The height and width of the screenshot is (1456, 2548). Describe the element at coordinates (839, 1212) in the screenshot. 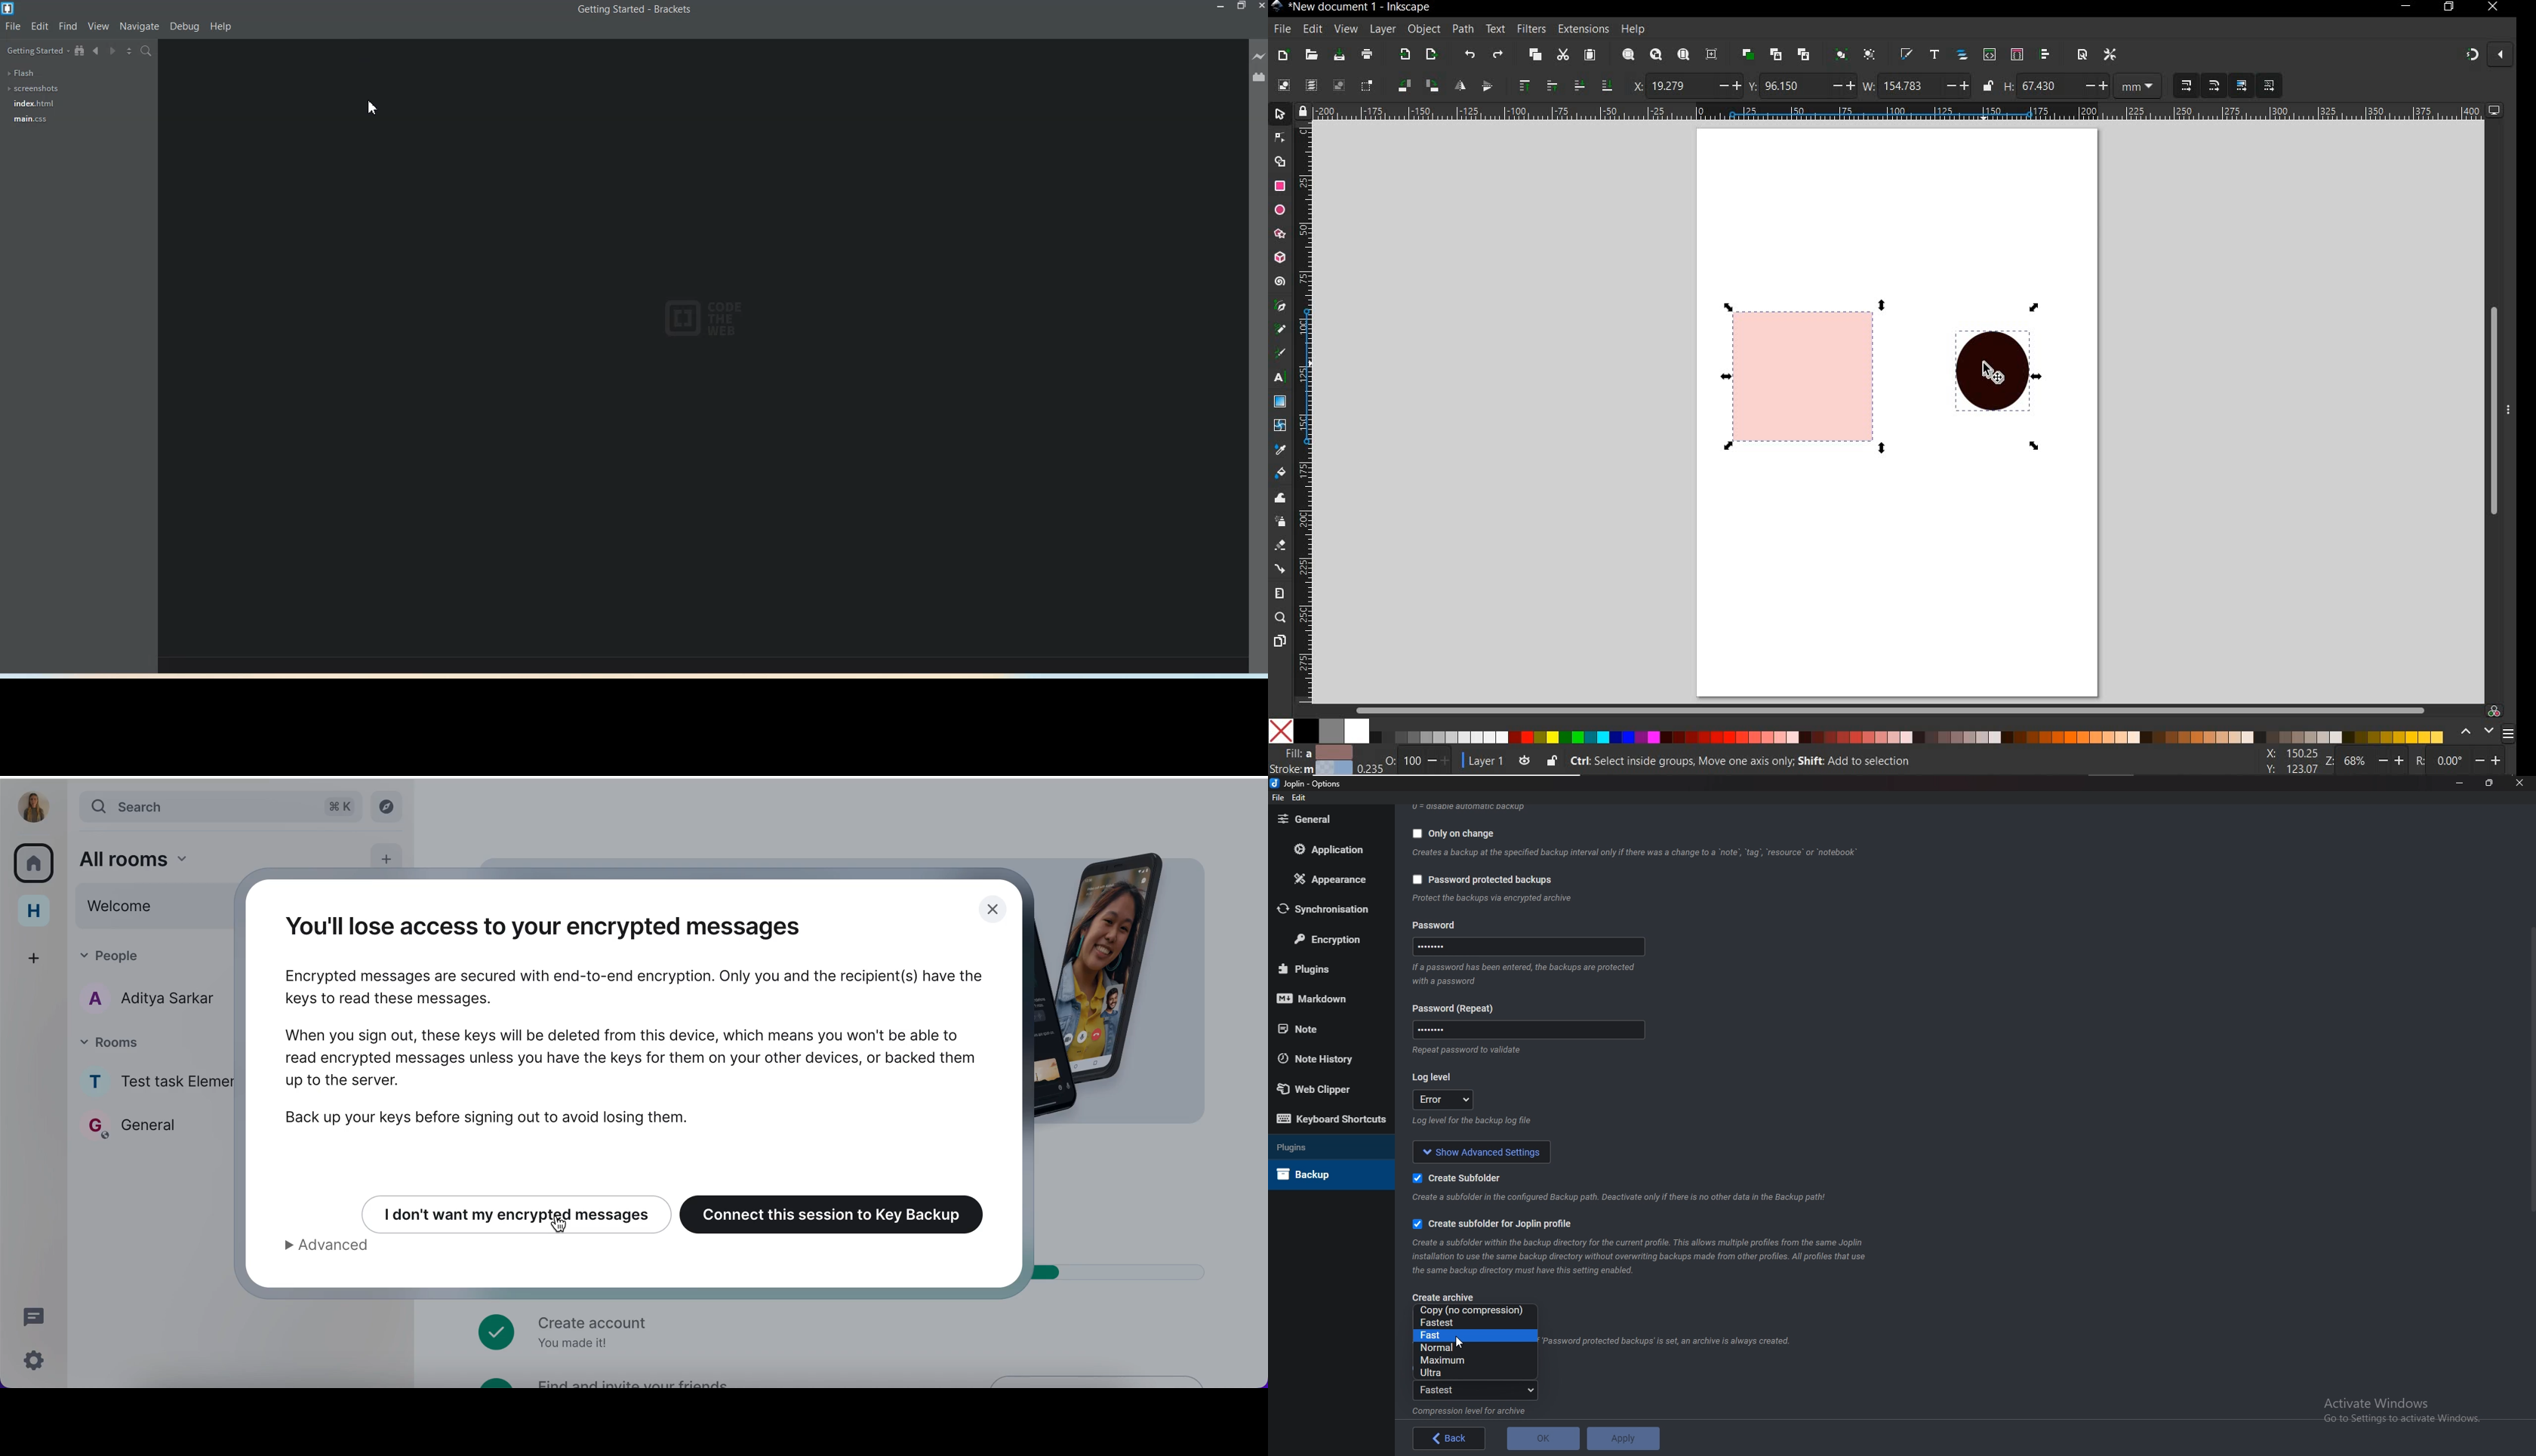

I see `connect this session to key backup` at that location.